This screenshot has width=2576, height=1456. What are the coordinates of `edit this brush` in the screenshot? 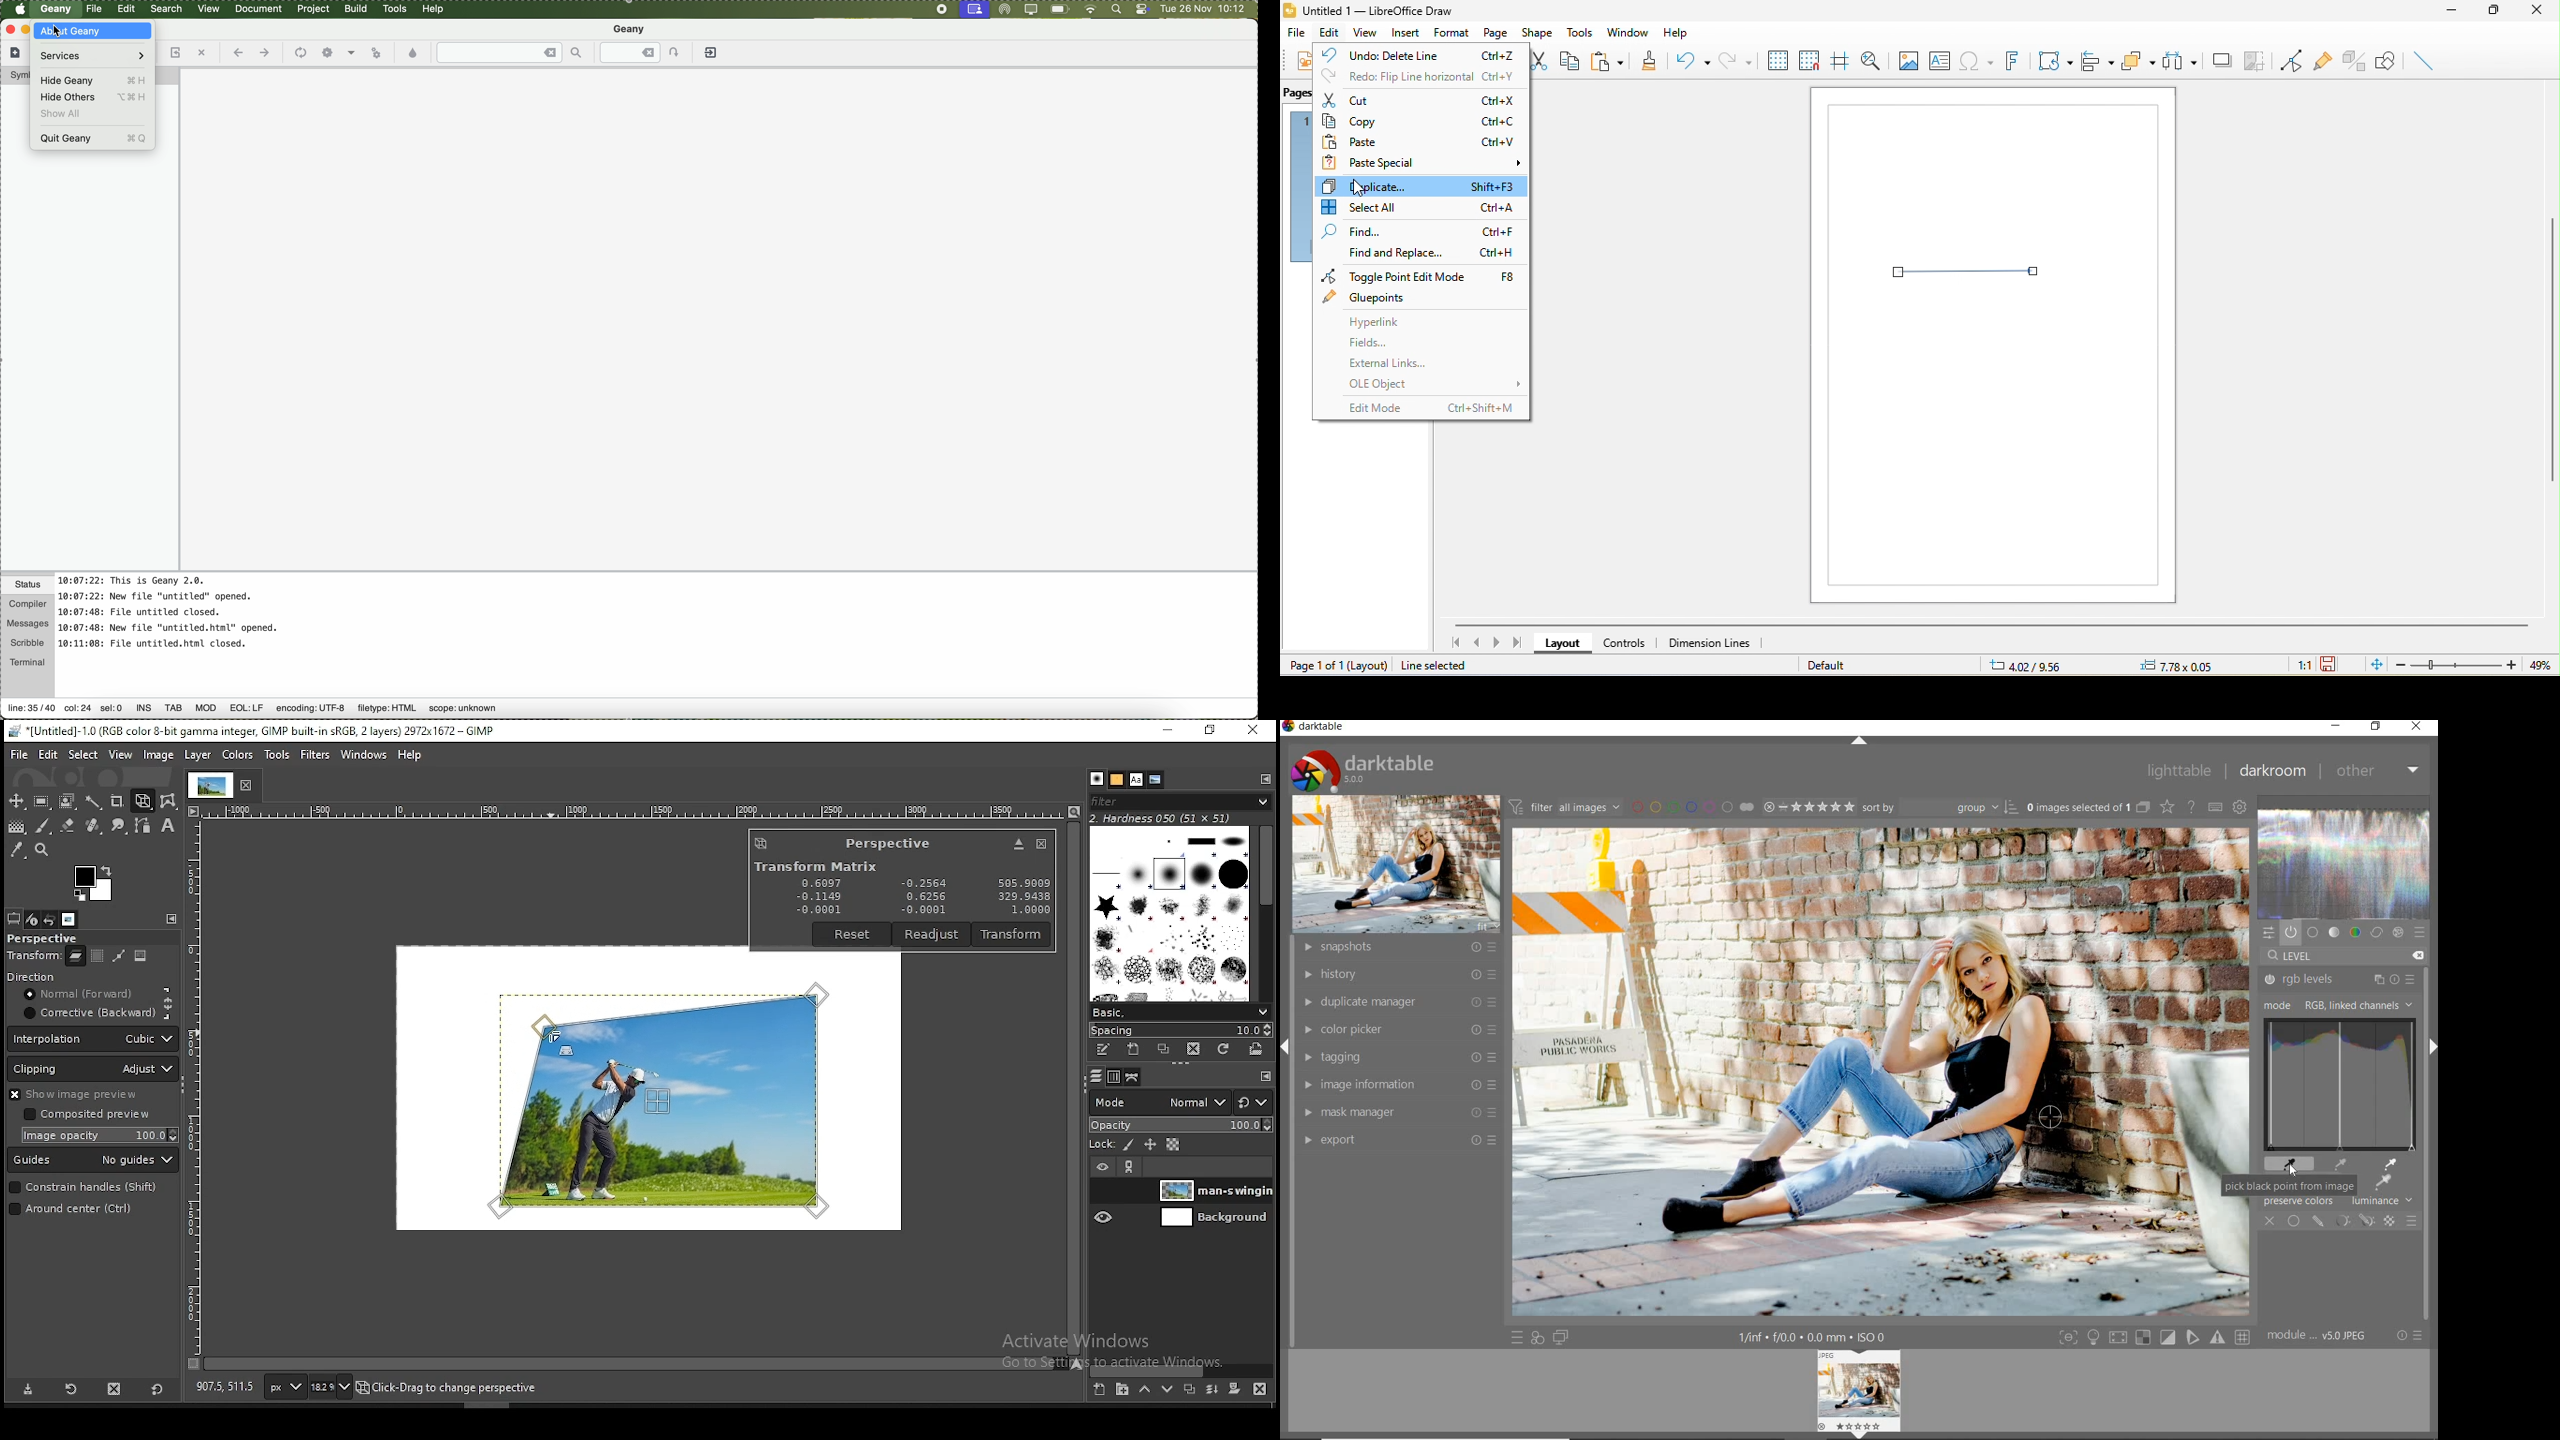 It's located at (1105, 1053).